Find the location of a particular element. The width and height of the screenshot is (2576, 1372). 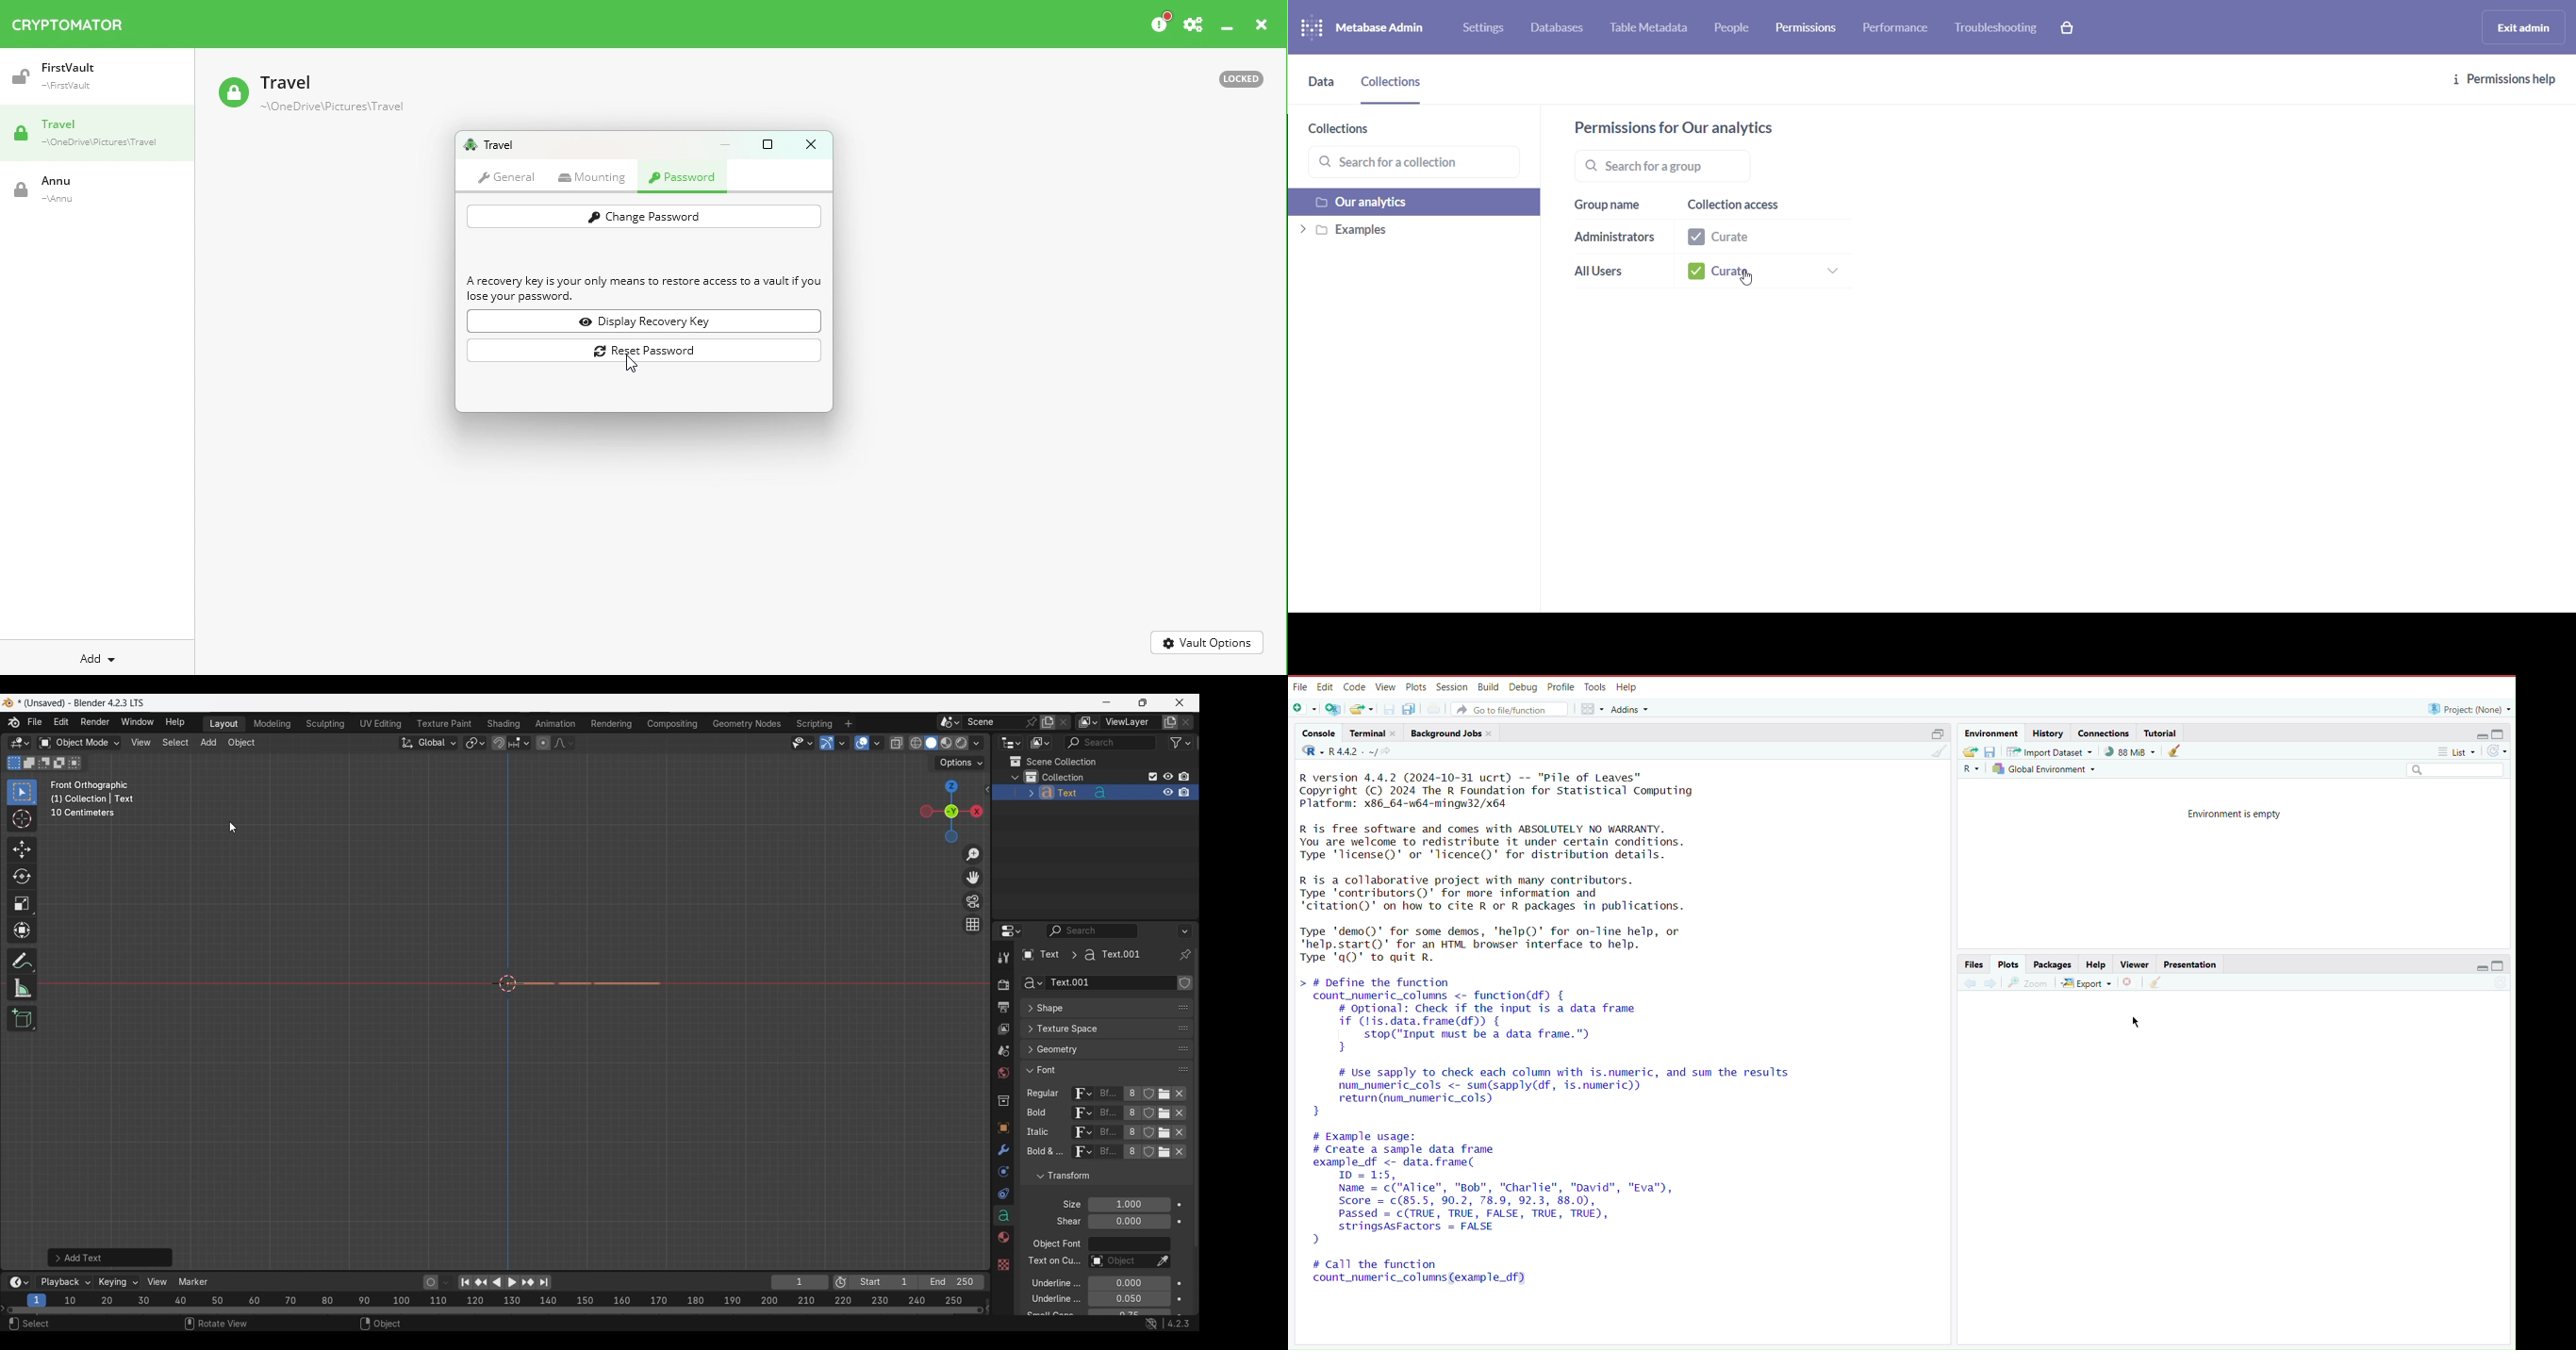

Help menu is located at coordinates (174, 722).